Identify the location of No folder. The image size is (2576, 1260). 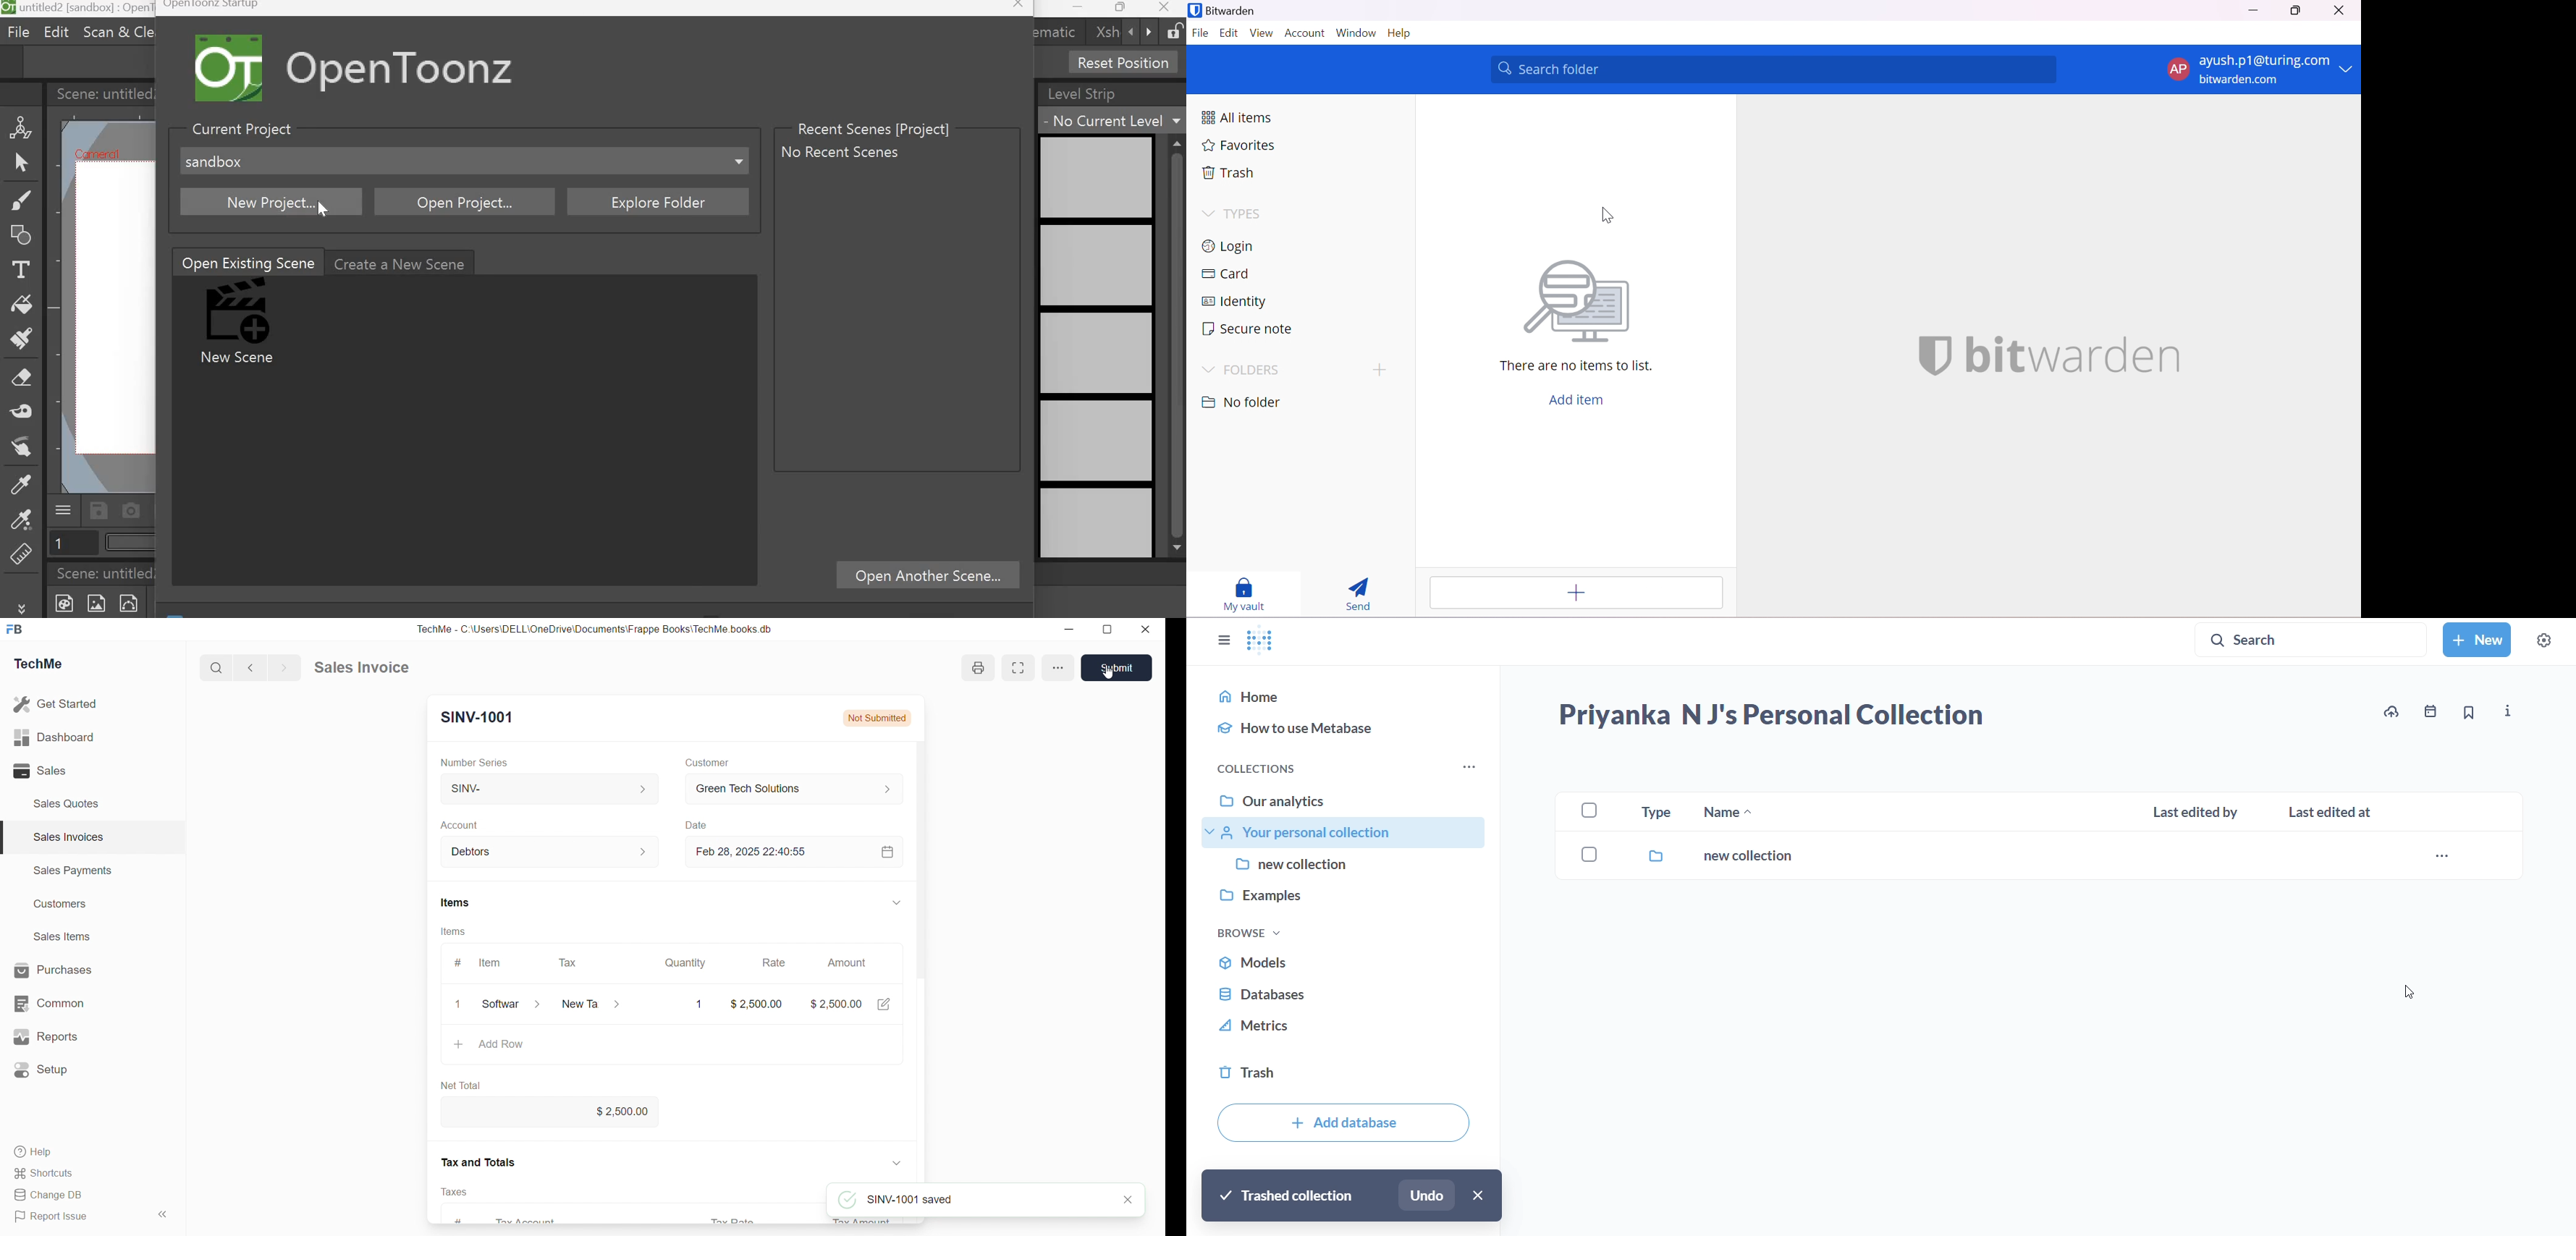
(1243, 404).